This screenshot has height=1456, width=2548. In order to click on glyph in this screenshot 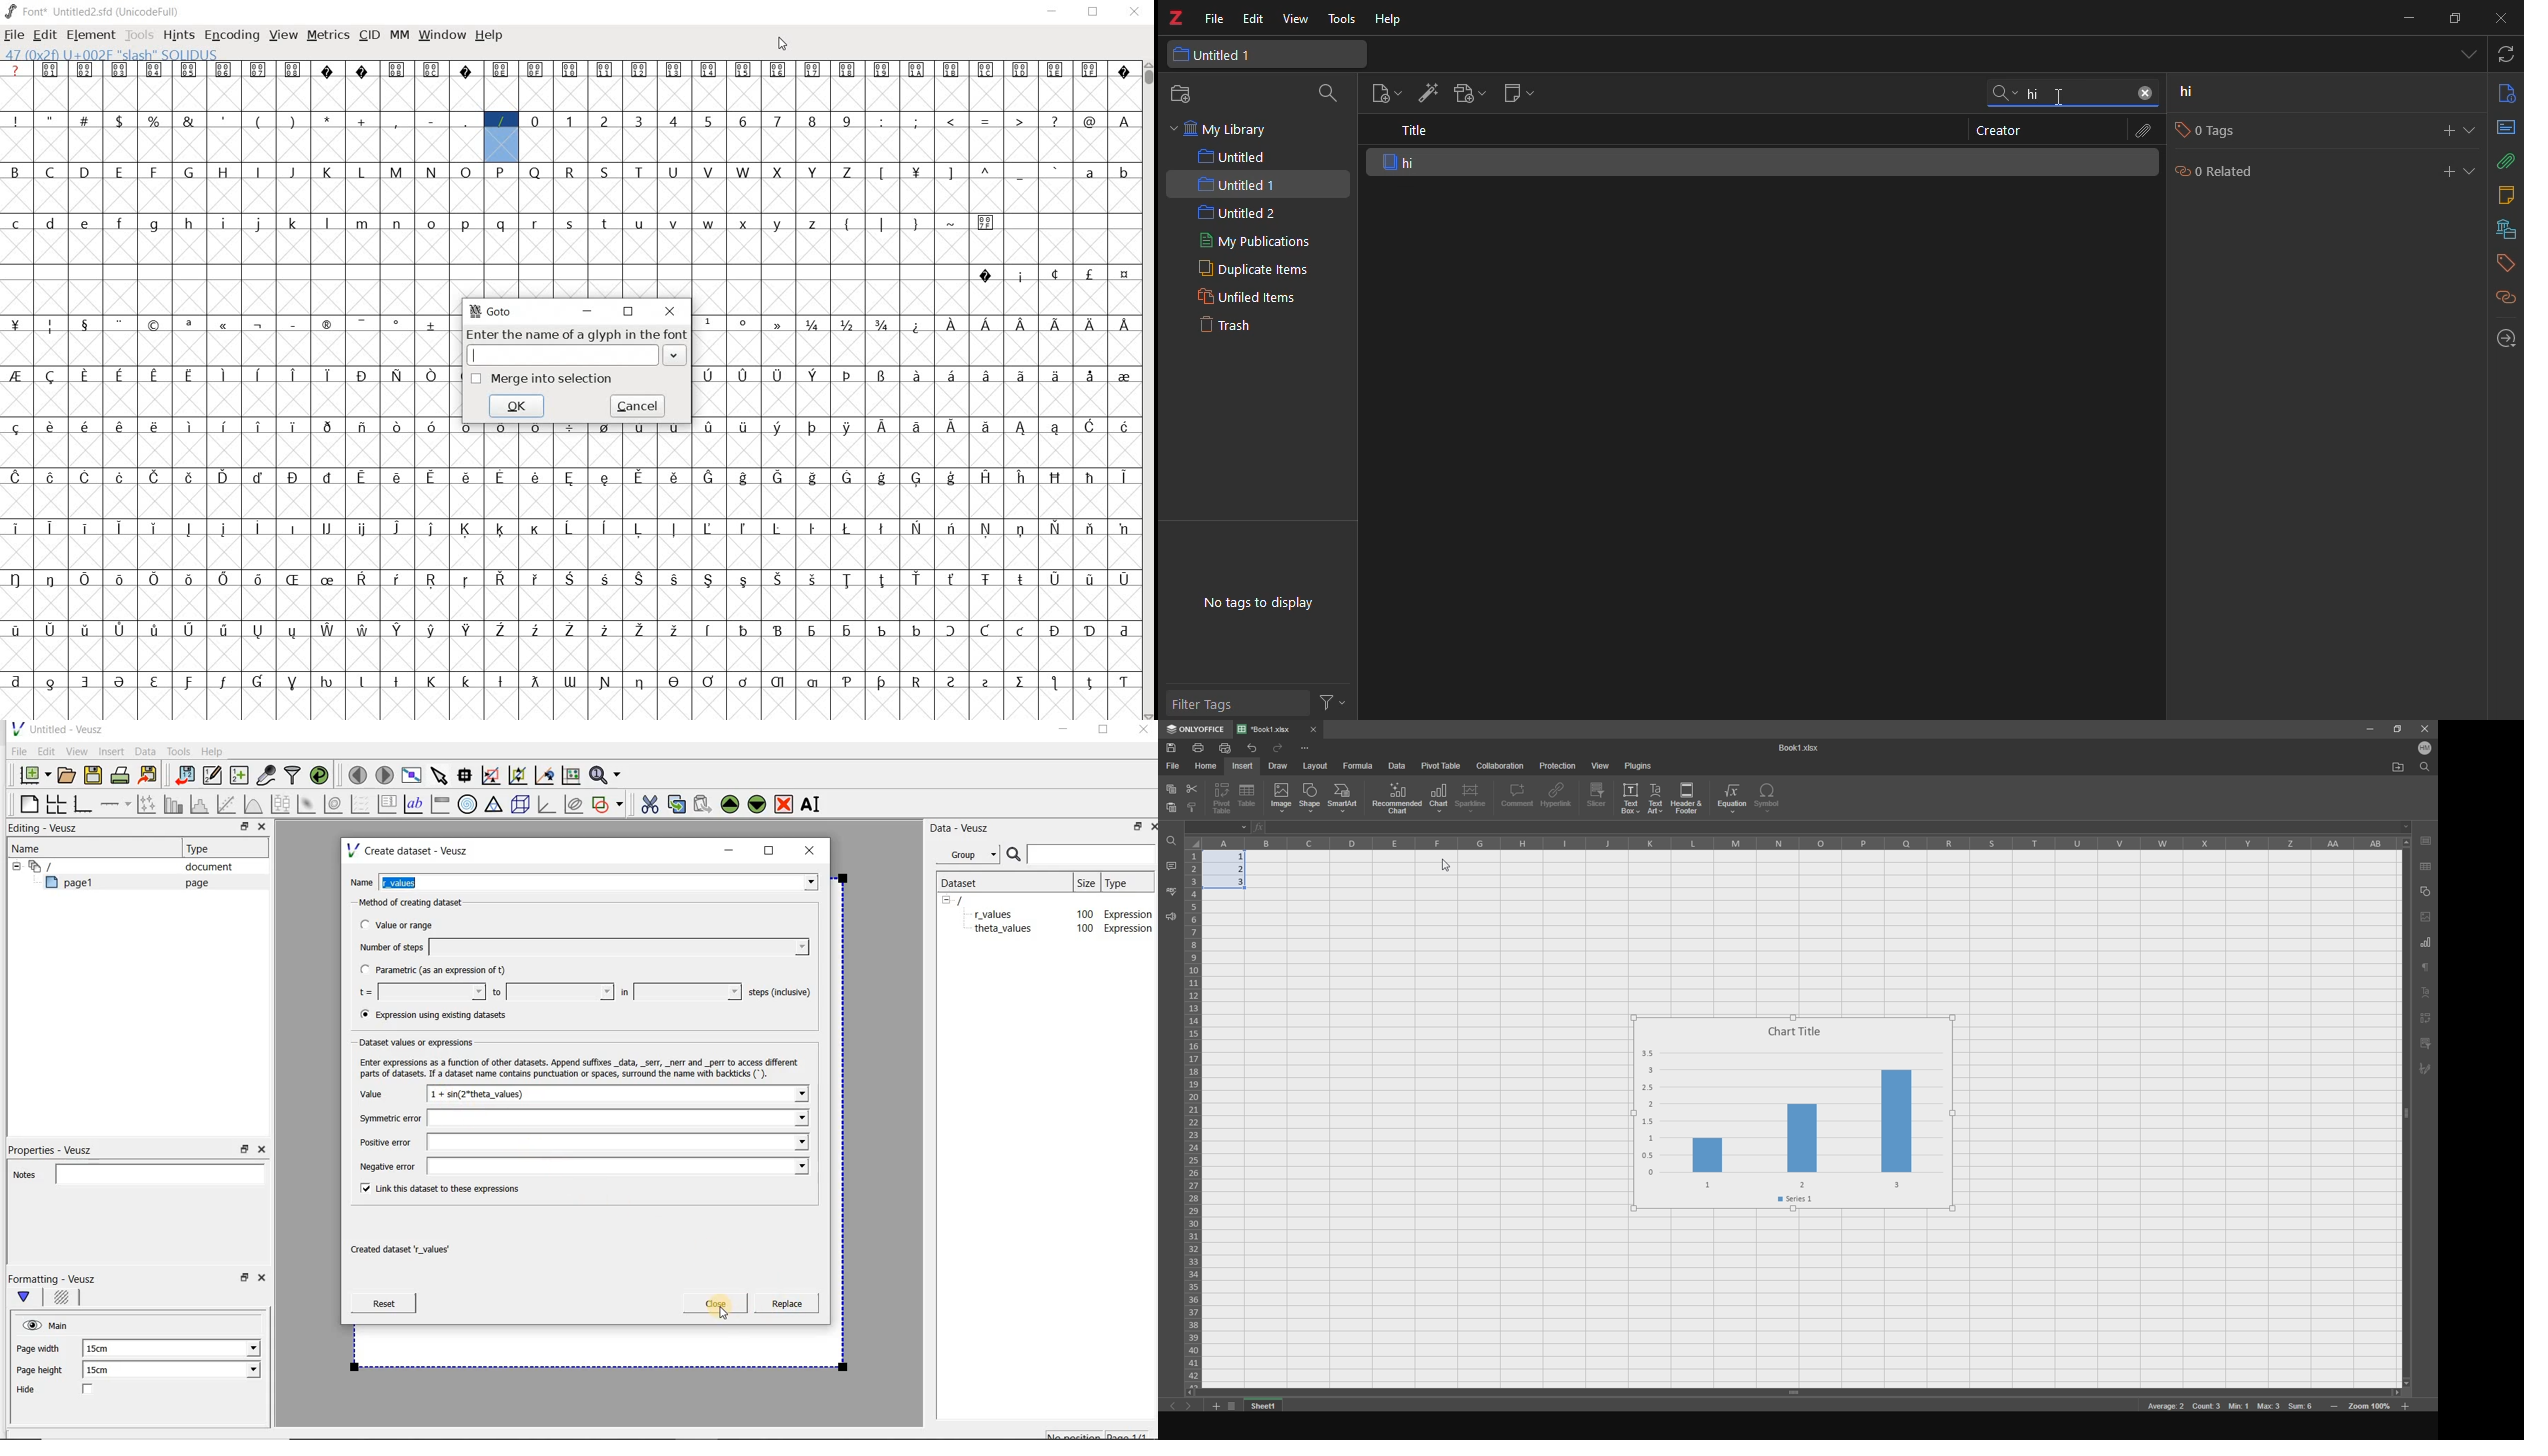, I will do `click(1057, 170)`.